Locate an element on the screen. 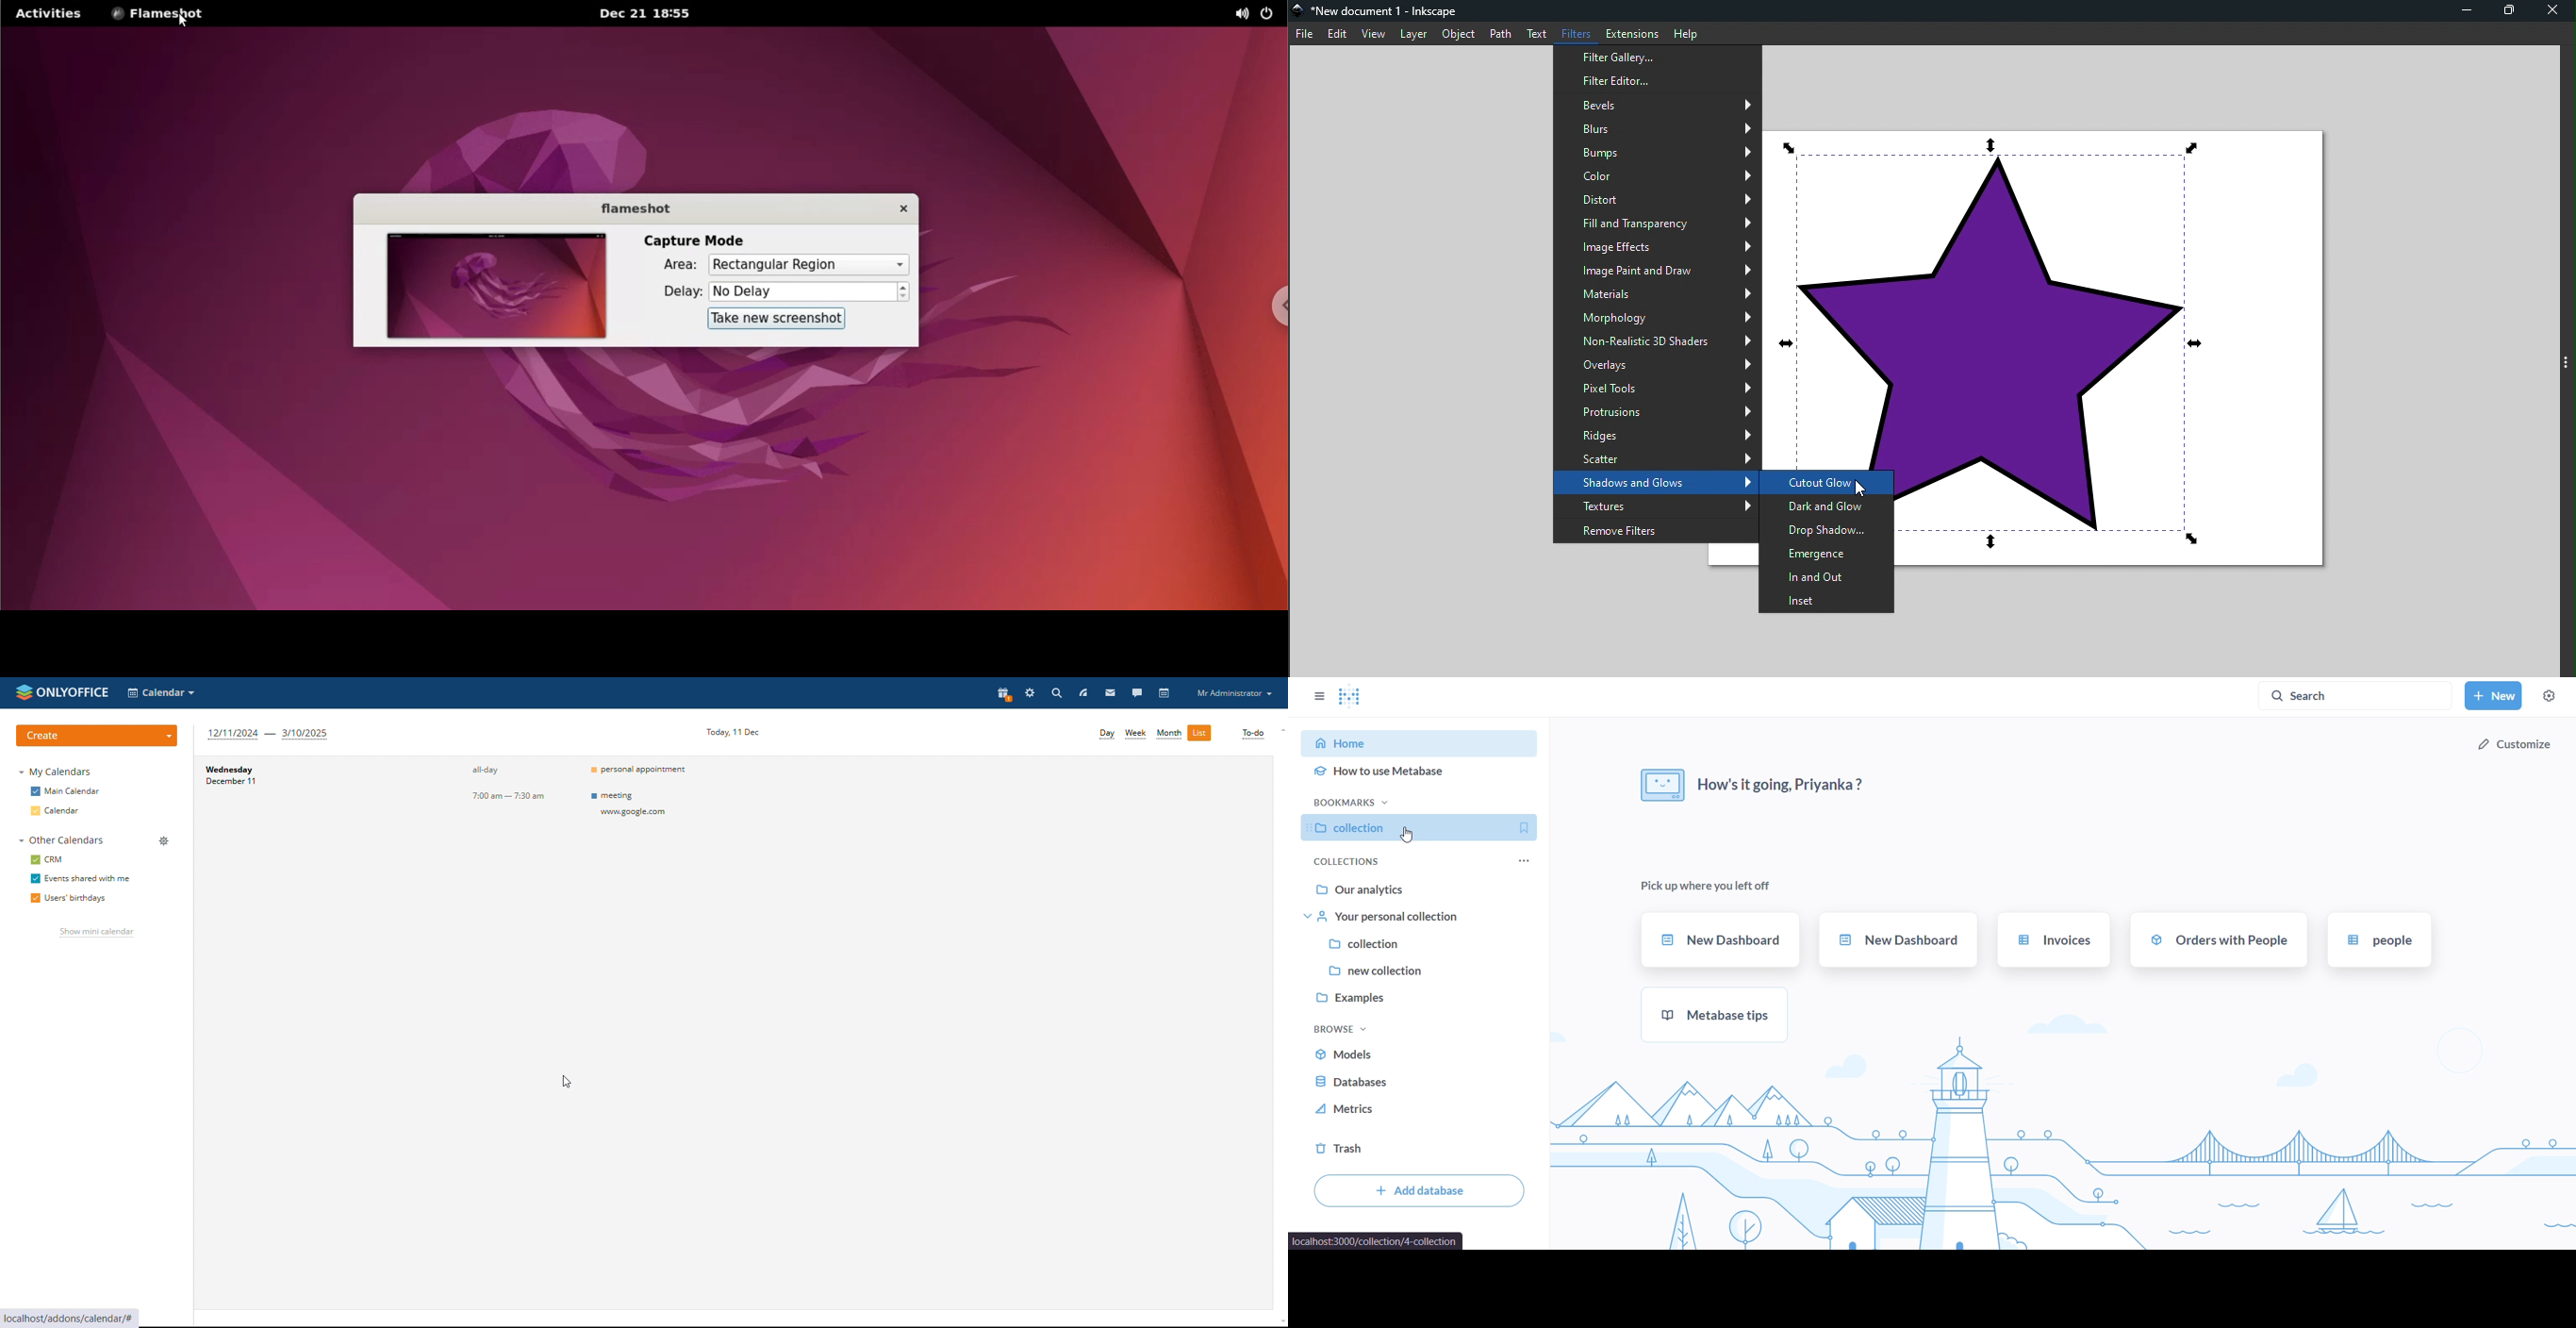 The height and width of the screenshot is (1344, 2576). my calendars is located at coordinates (55, 772).